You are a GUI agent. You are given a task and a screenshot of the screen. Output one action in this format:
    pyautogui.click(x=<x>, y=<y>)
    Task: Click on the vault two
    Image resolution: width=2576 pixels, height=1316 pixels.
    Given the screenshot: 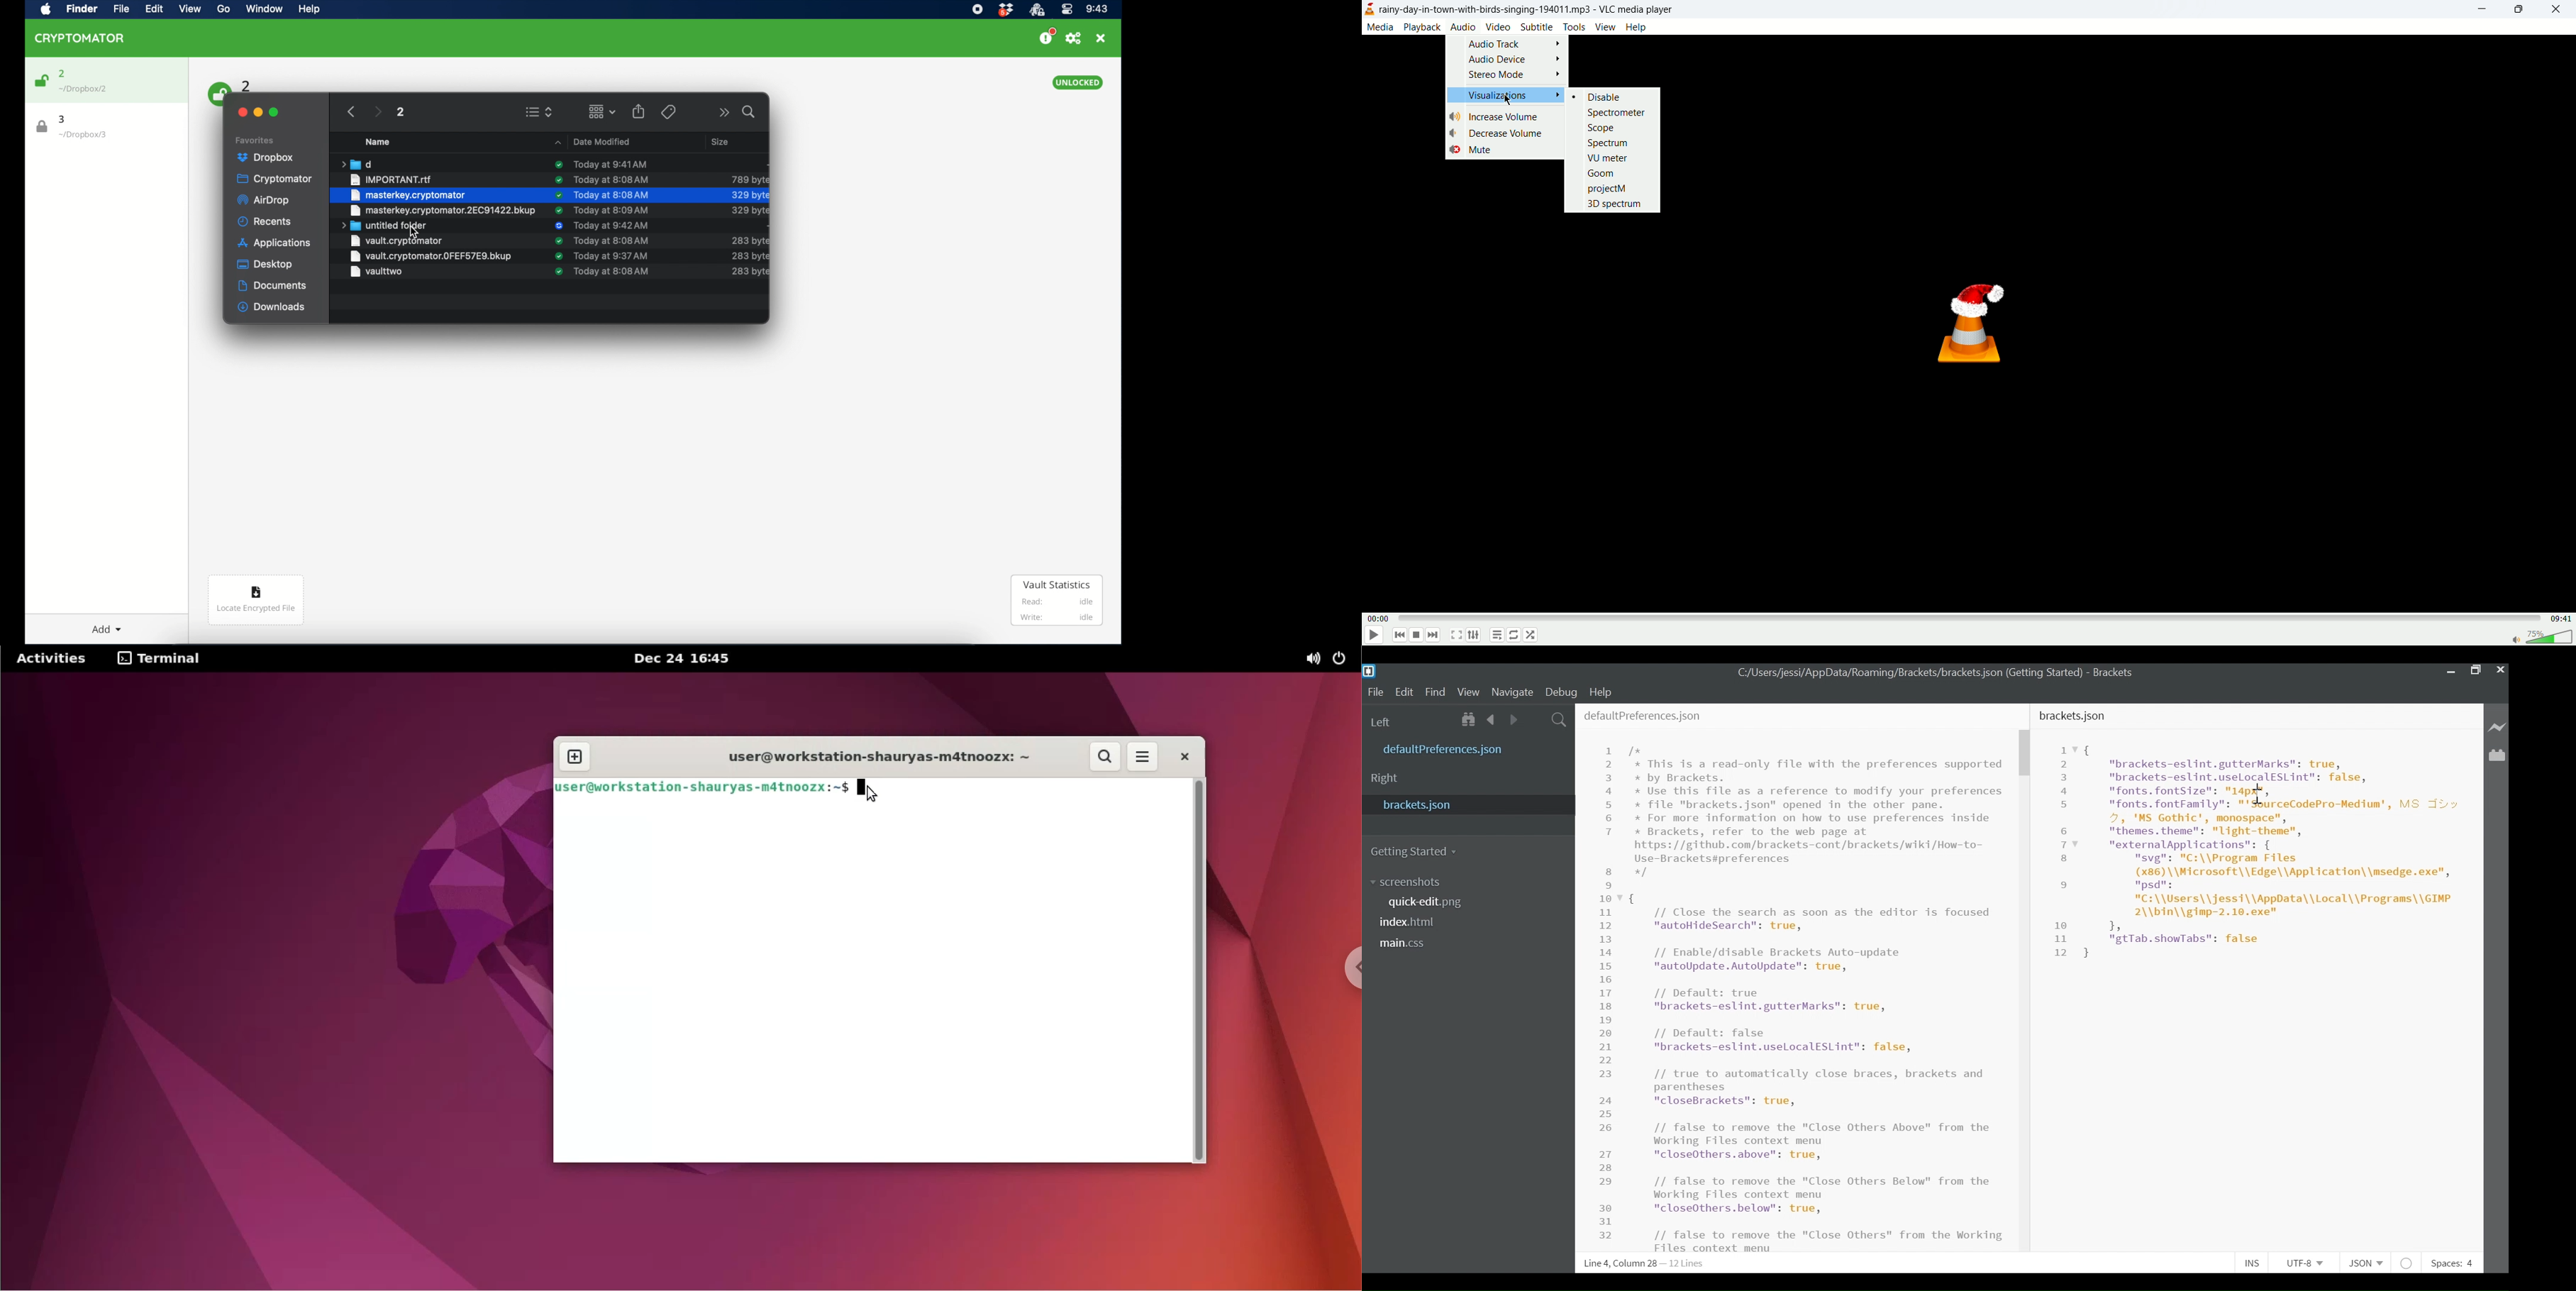 What is the action you would take?
    pyautogui.click(x=431, y=256)
    